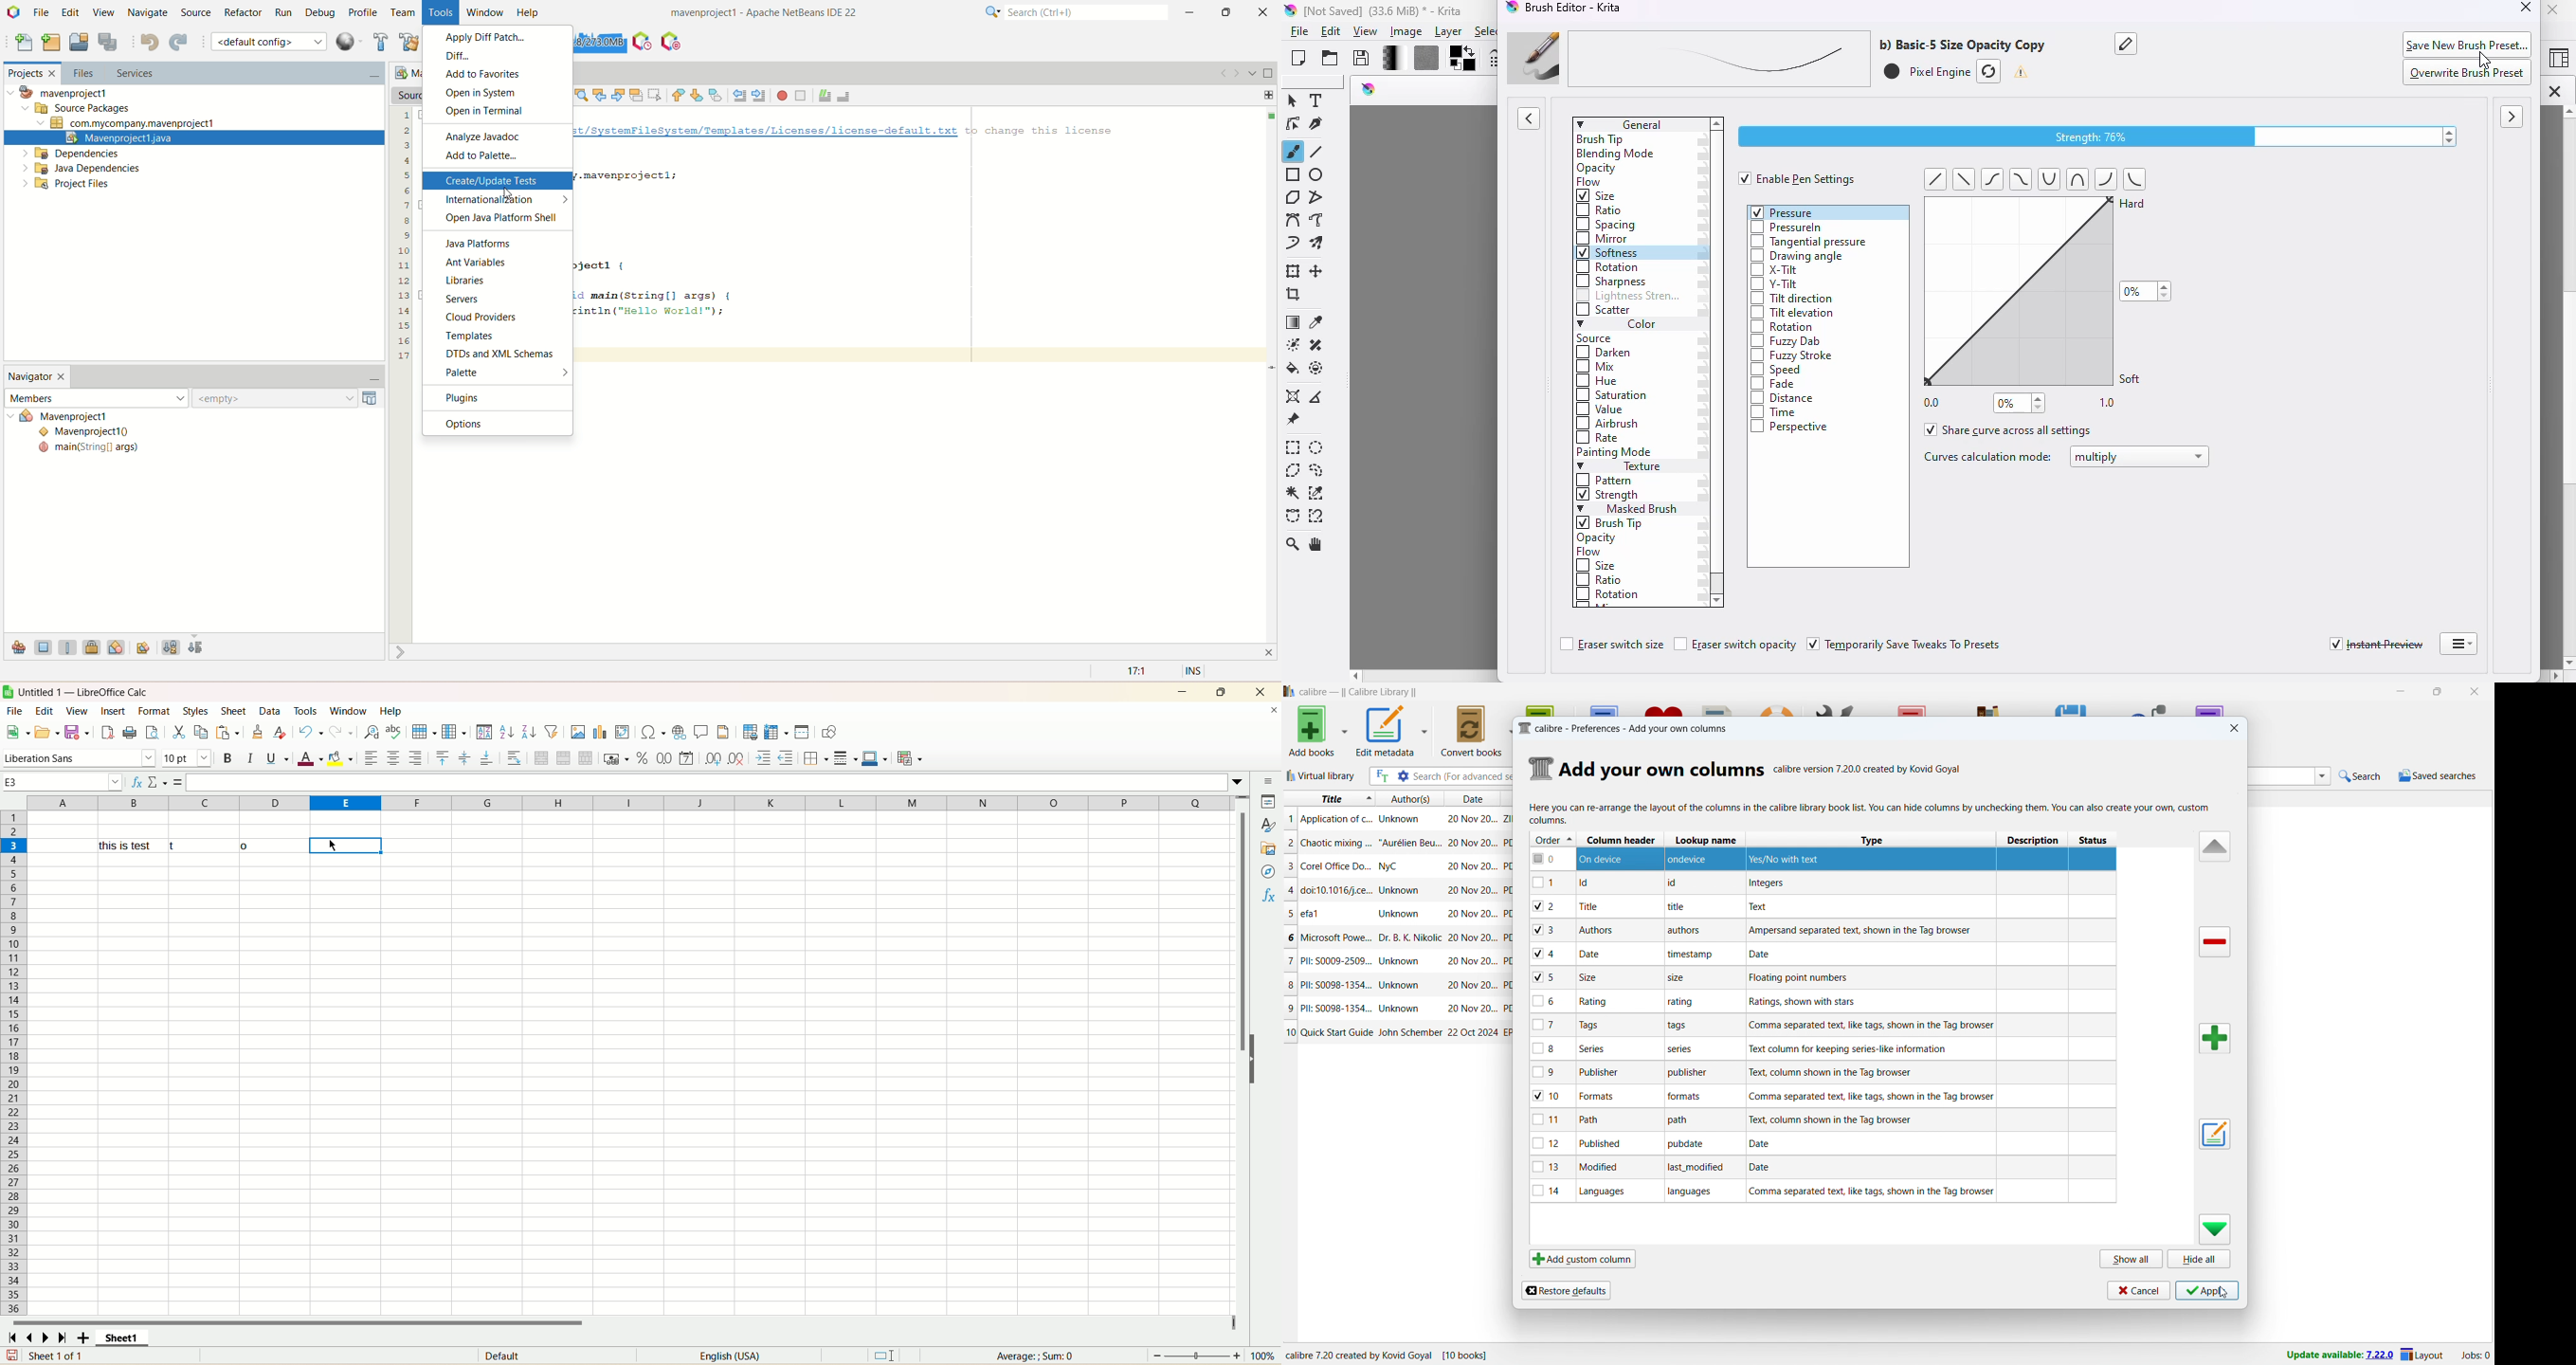 The width and height of the screenshot is (2576, 1372). What do you see at coordinates (1318, 272) in the screenshot?
I see `move a layer` at bounding box center [1318, 272].